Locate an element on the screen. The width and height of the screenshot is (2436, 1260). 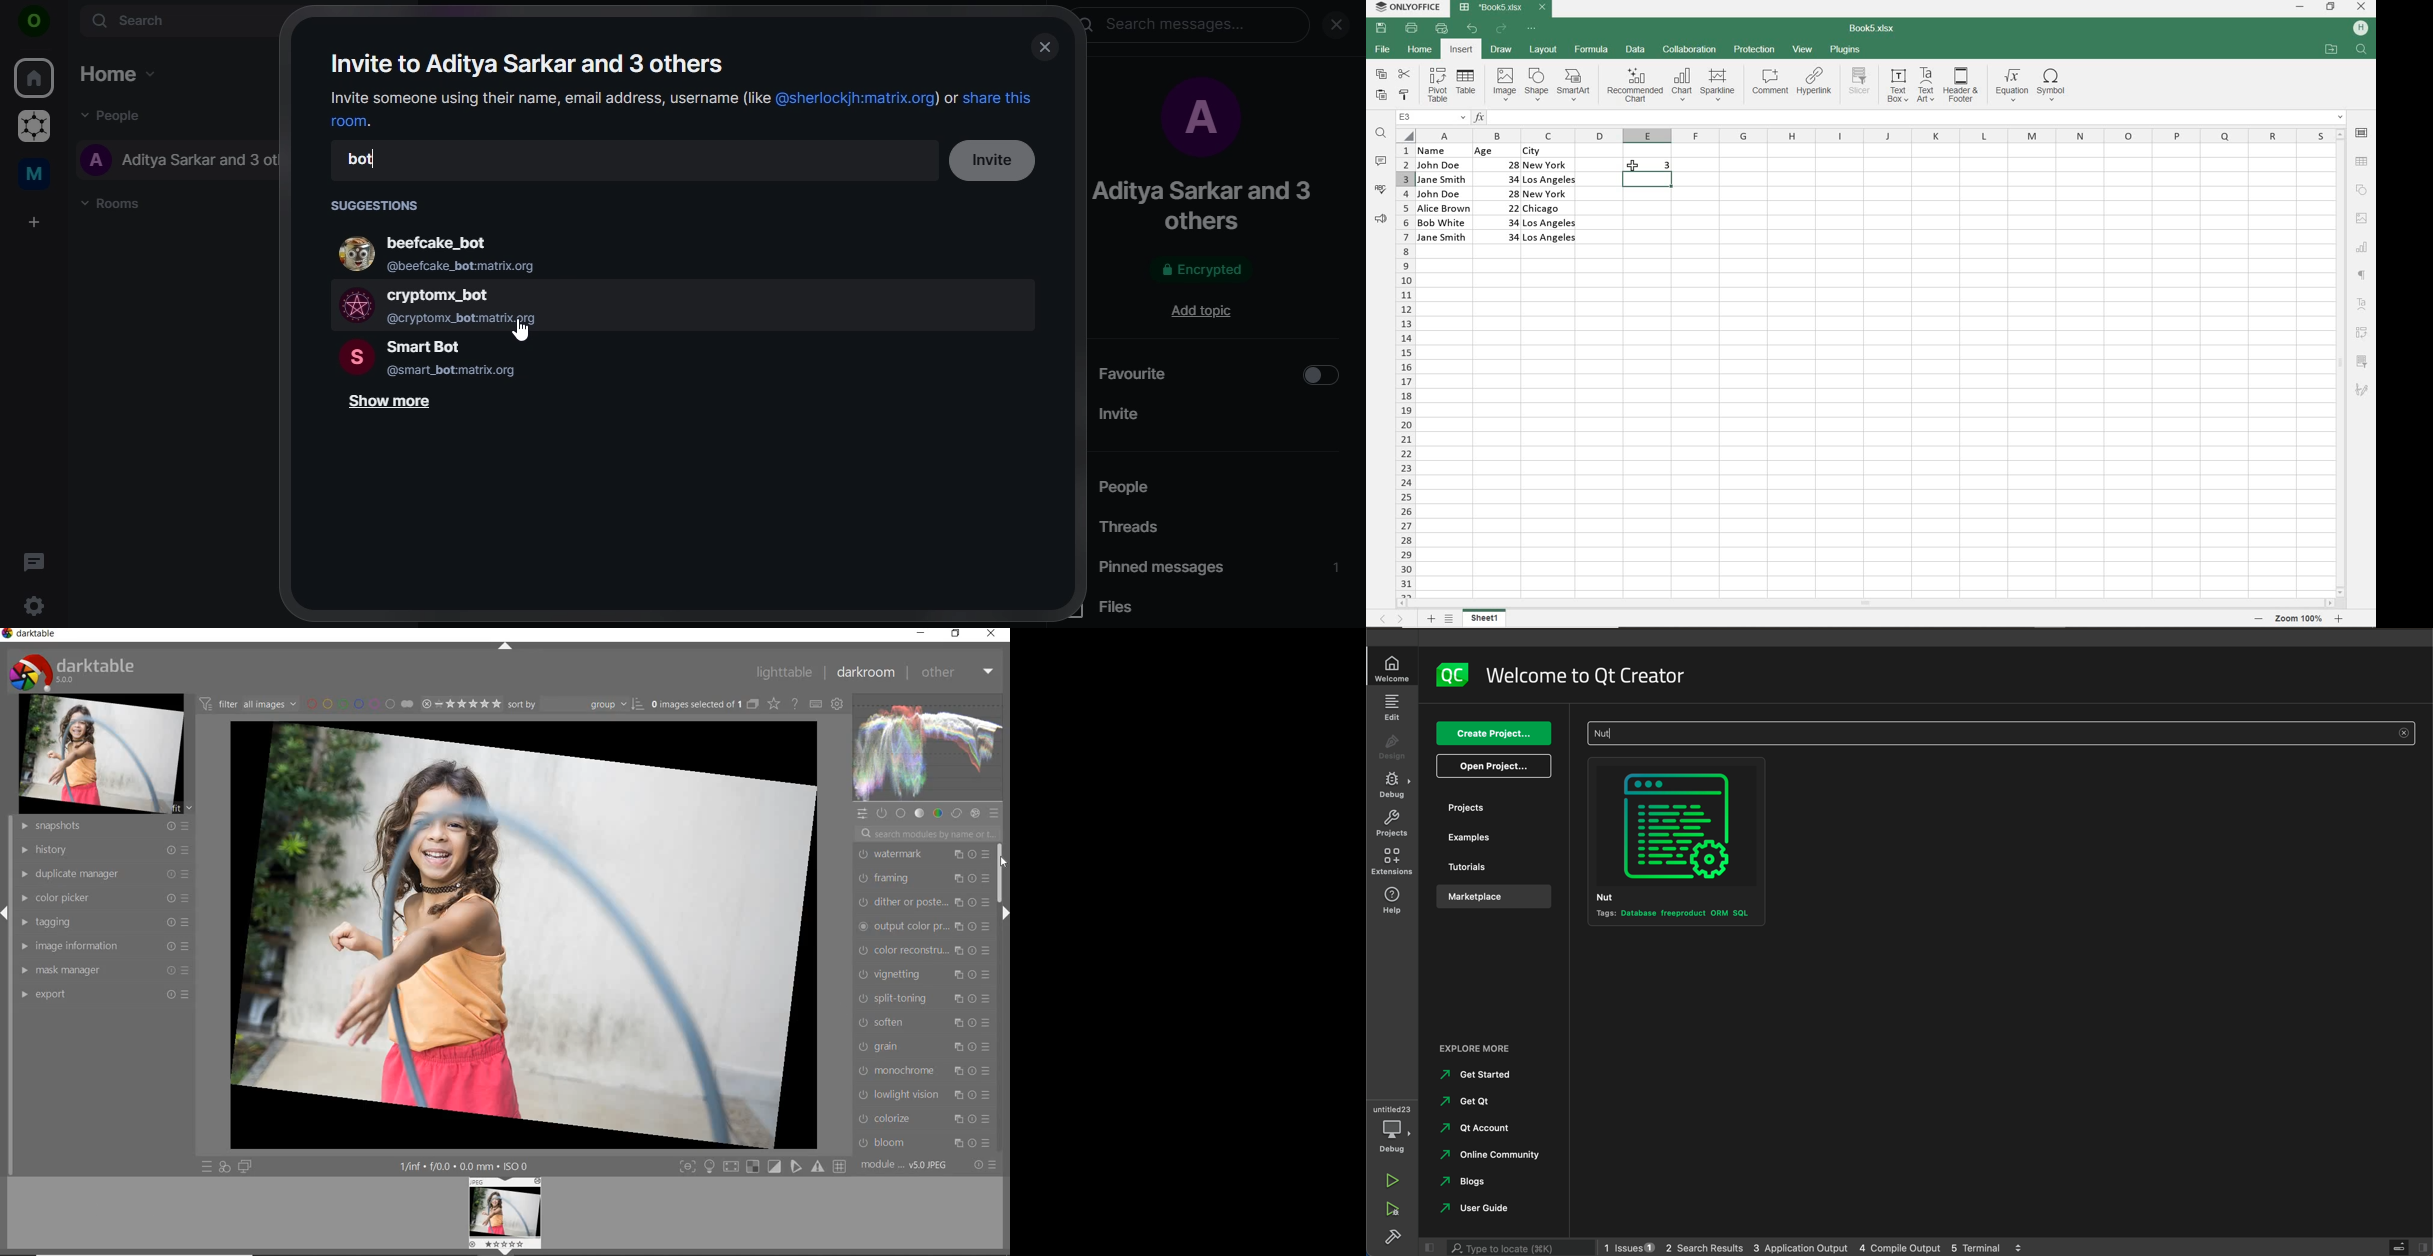
PRINT is located at coordinates (1412, 29).